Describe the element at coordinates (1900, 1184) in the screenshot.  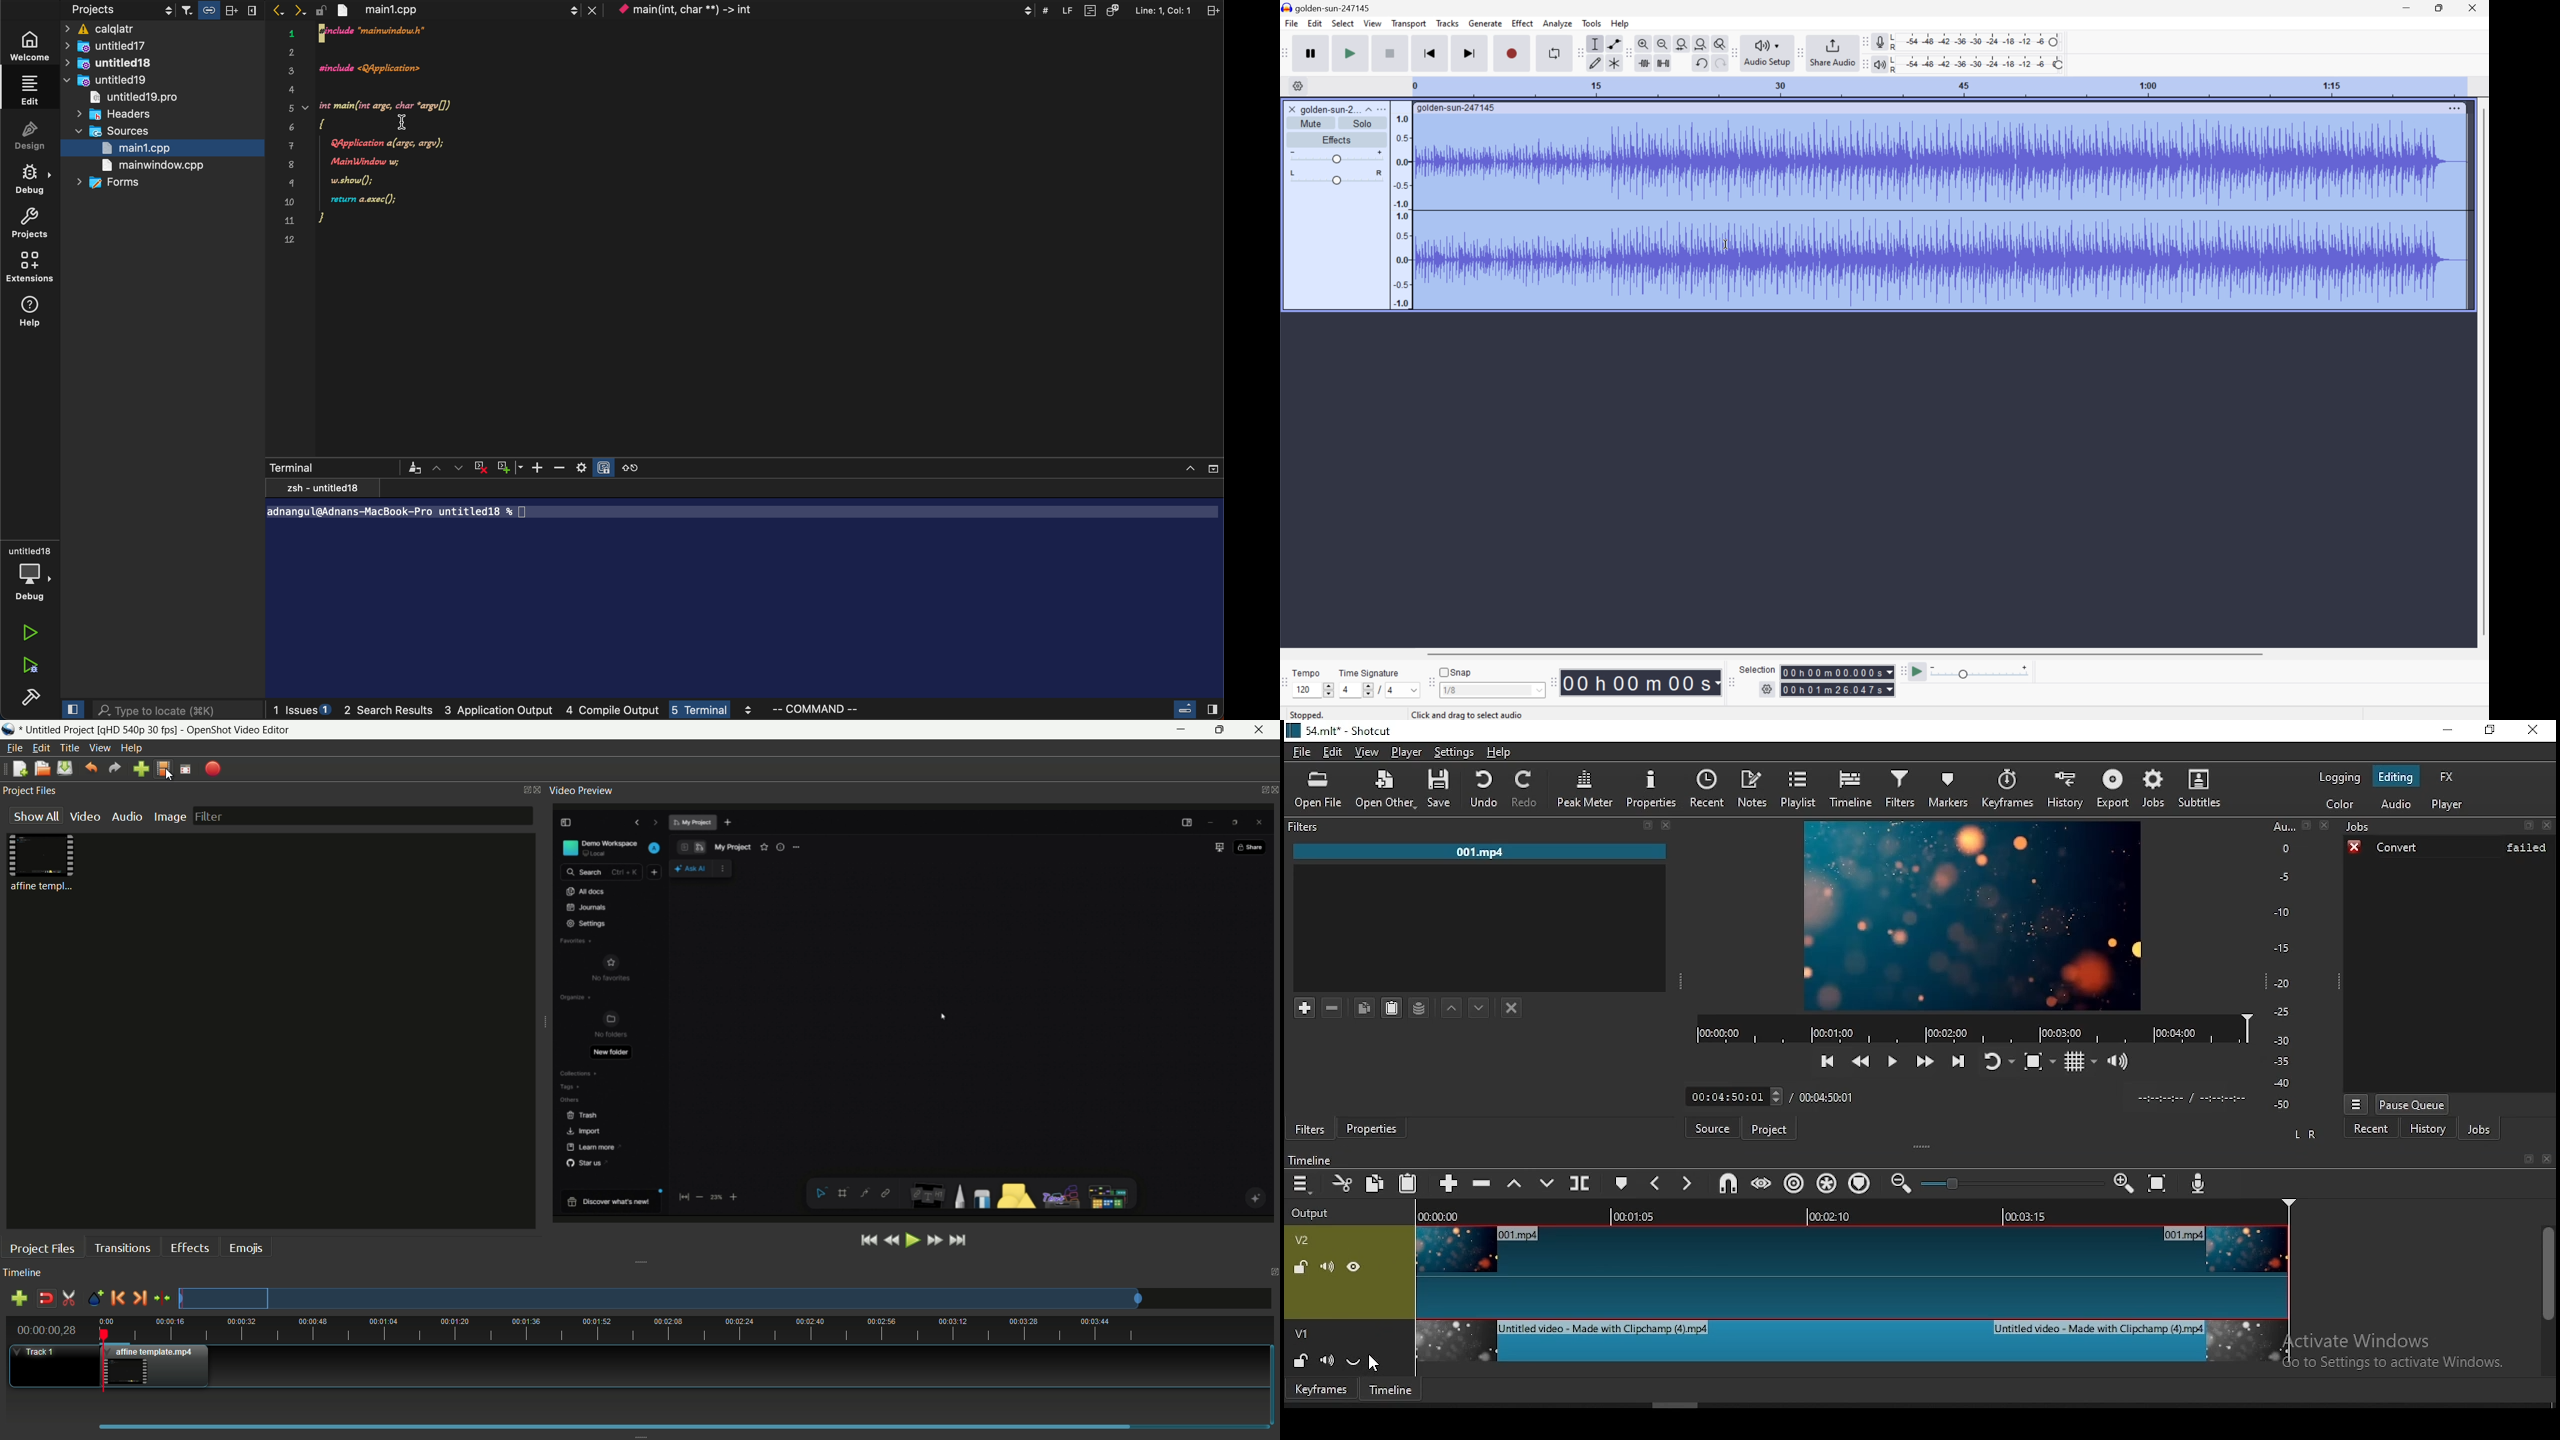
I see `zoom timeline in` at that location.